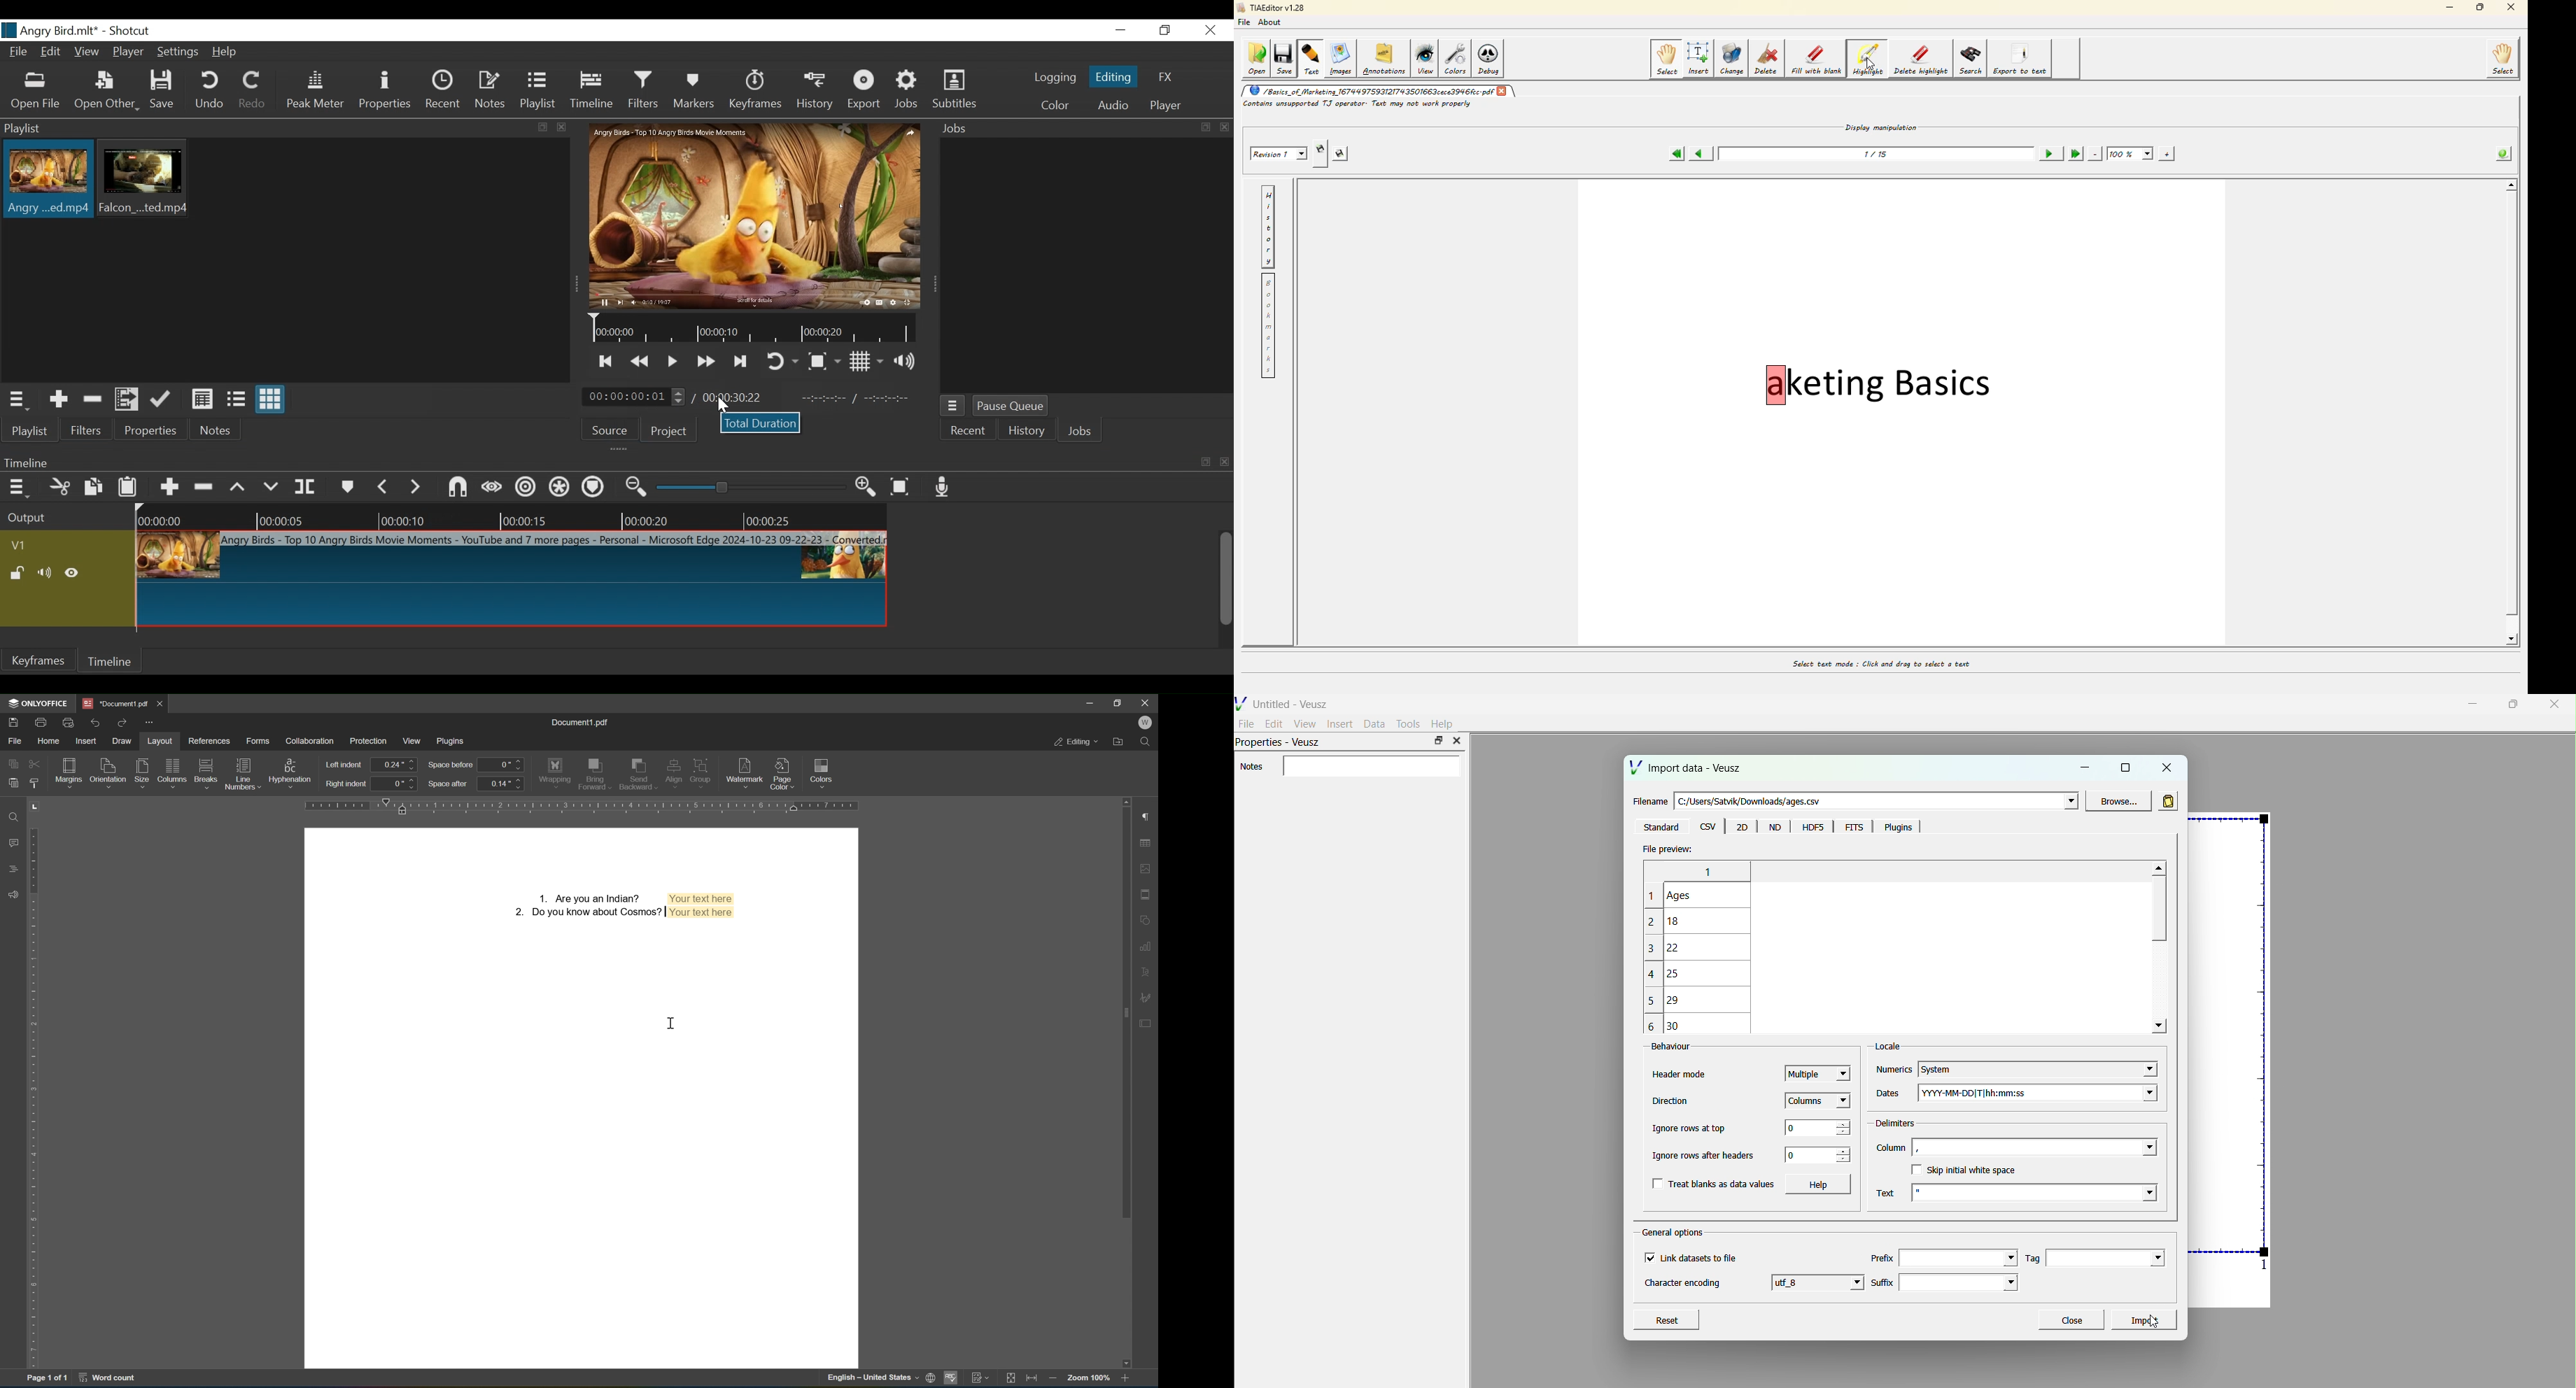 The width and height of the screenshot is (2576, 1400). Describe the element at coordinates (59, 400) in the screenshot. I see `Add the Source to the laylist` at that location.